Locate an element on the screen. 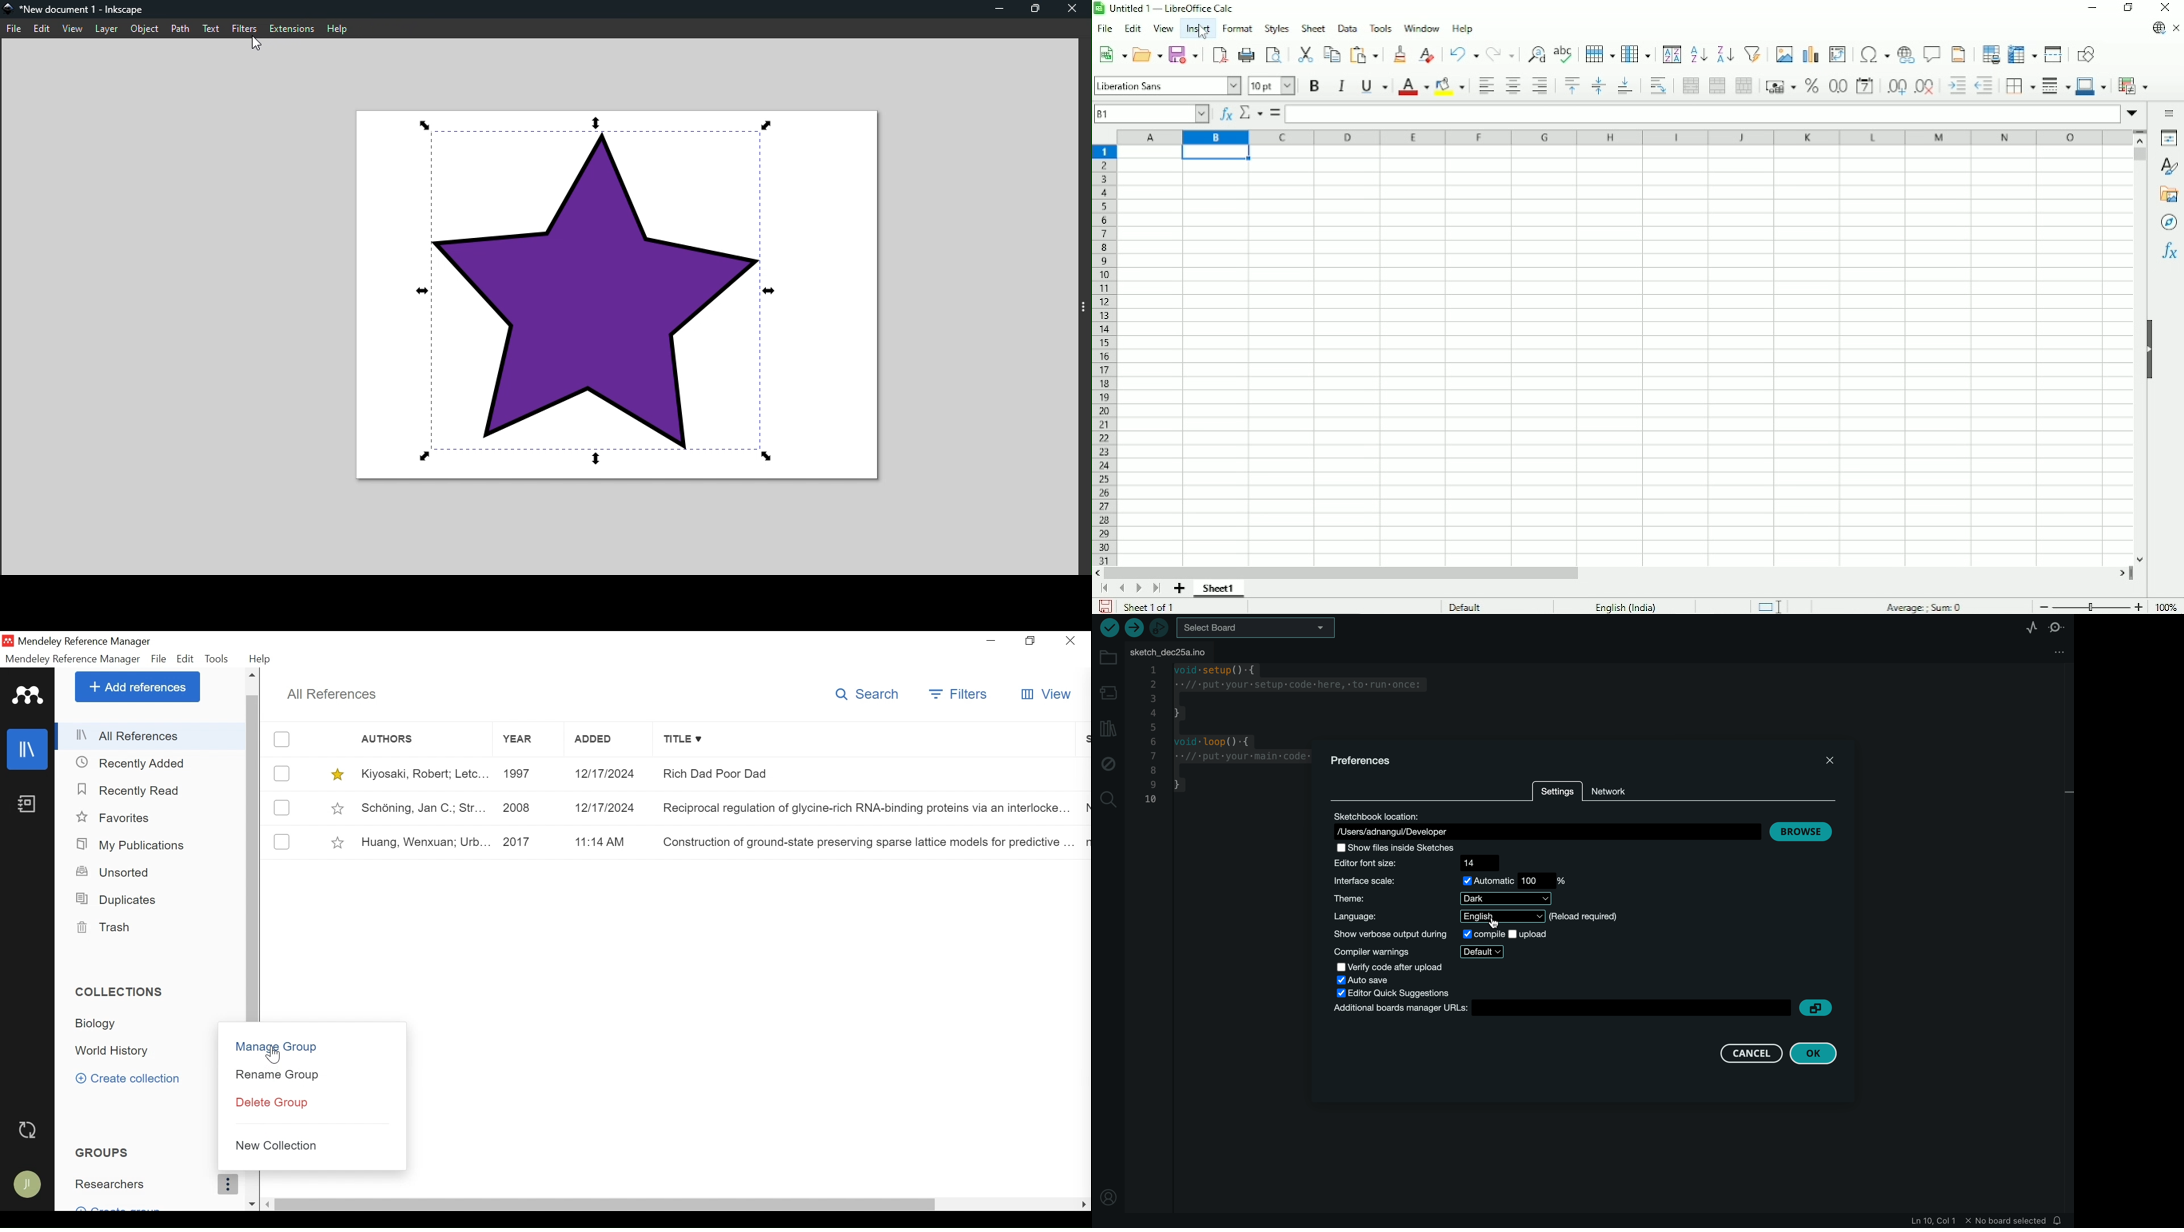  Wrap text is located at coordinates (1657, 85).